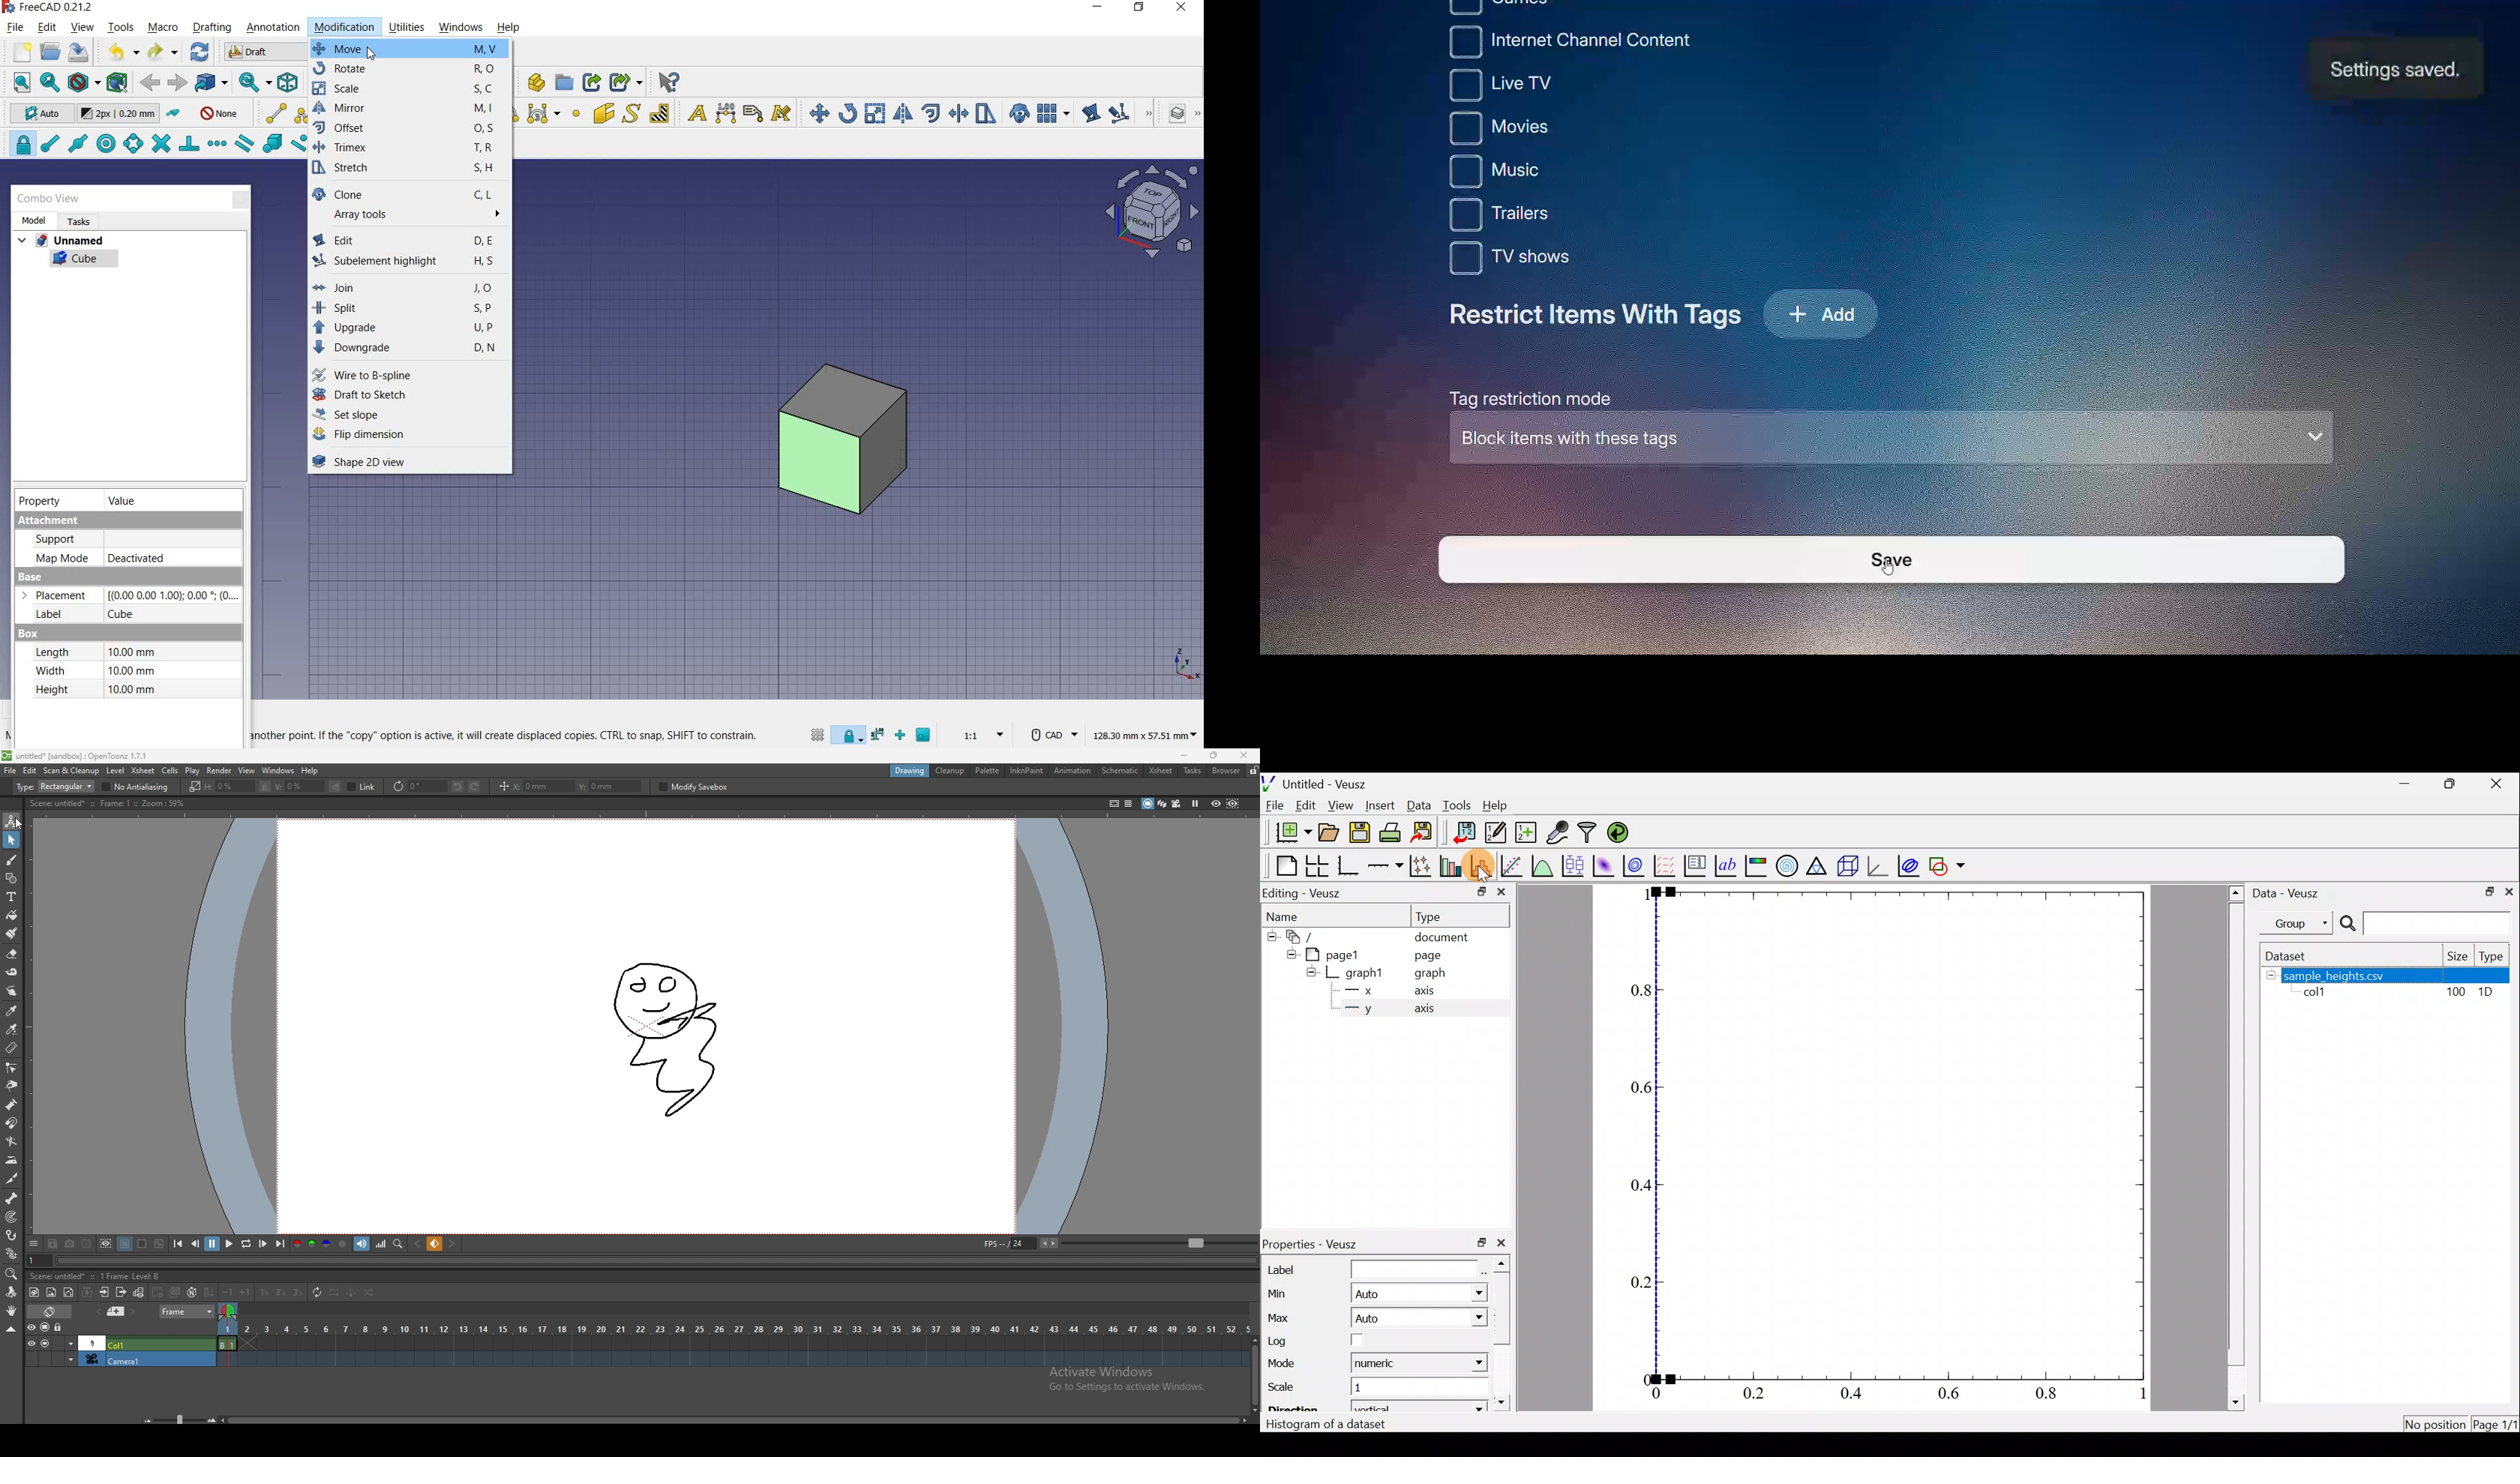 The image size is (2520, 1484). I want to click on Map mode, so click(62, 557).